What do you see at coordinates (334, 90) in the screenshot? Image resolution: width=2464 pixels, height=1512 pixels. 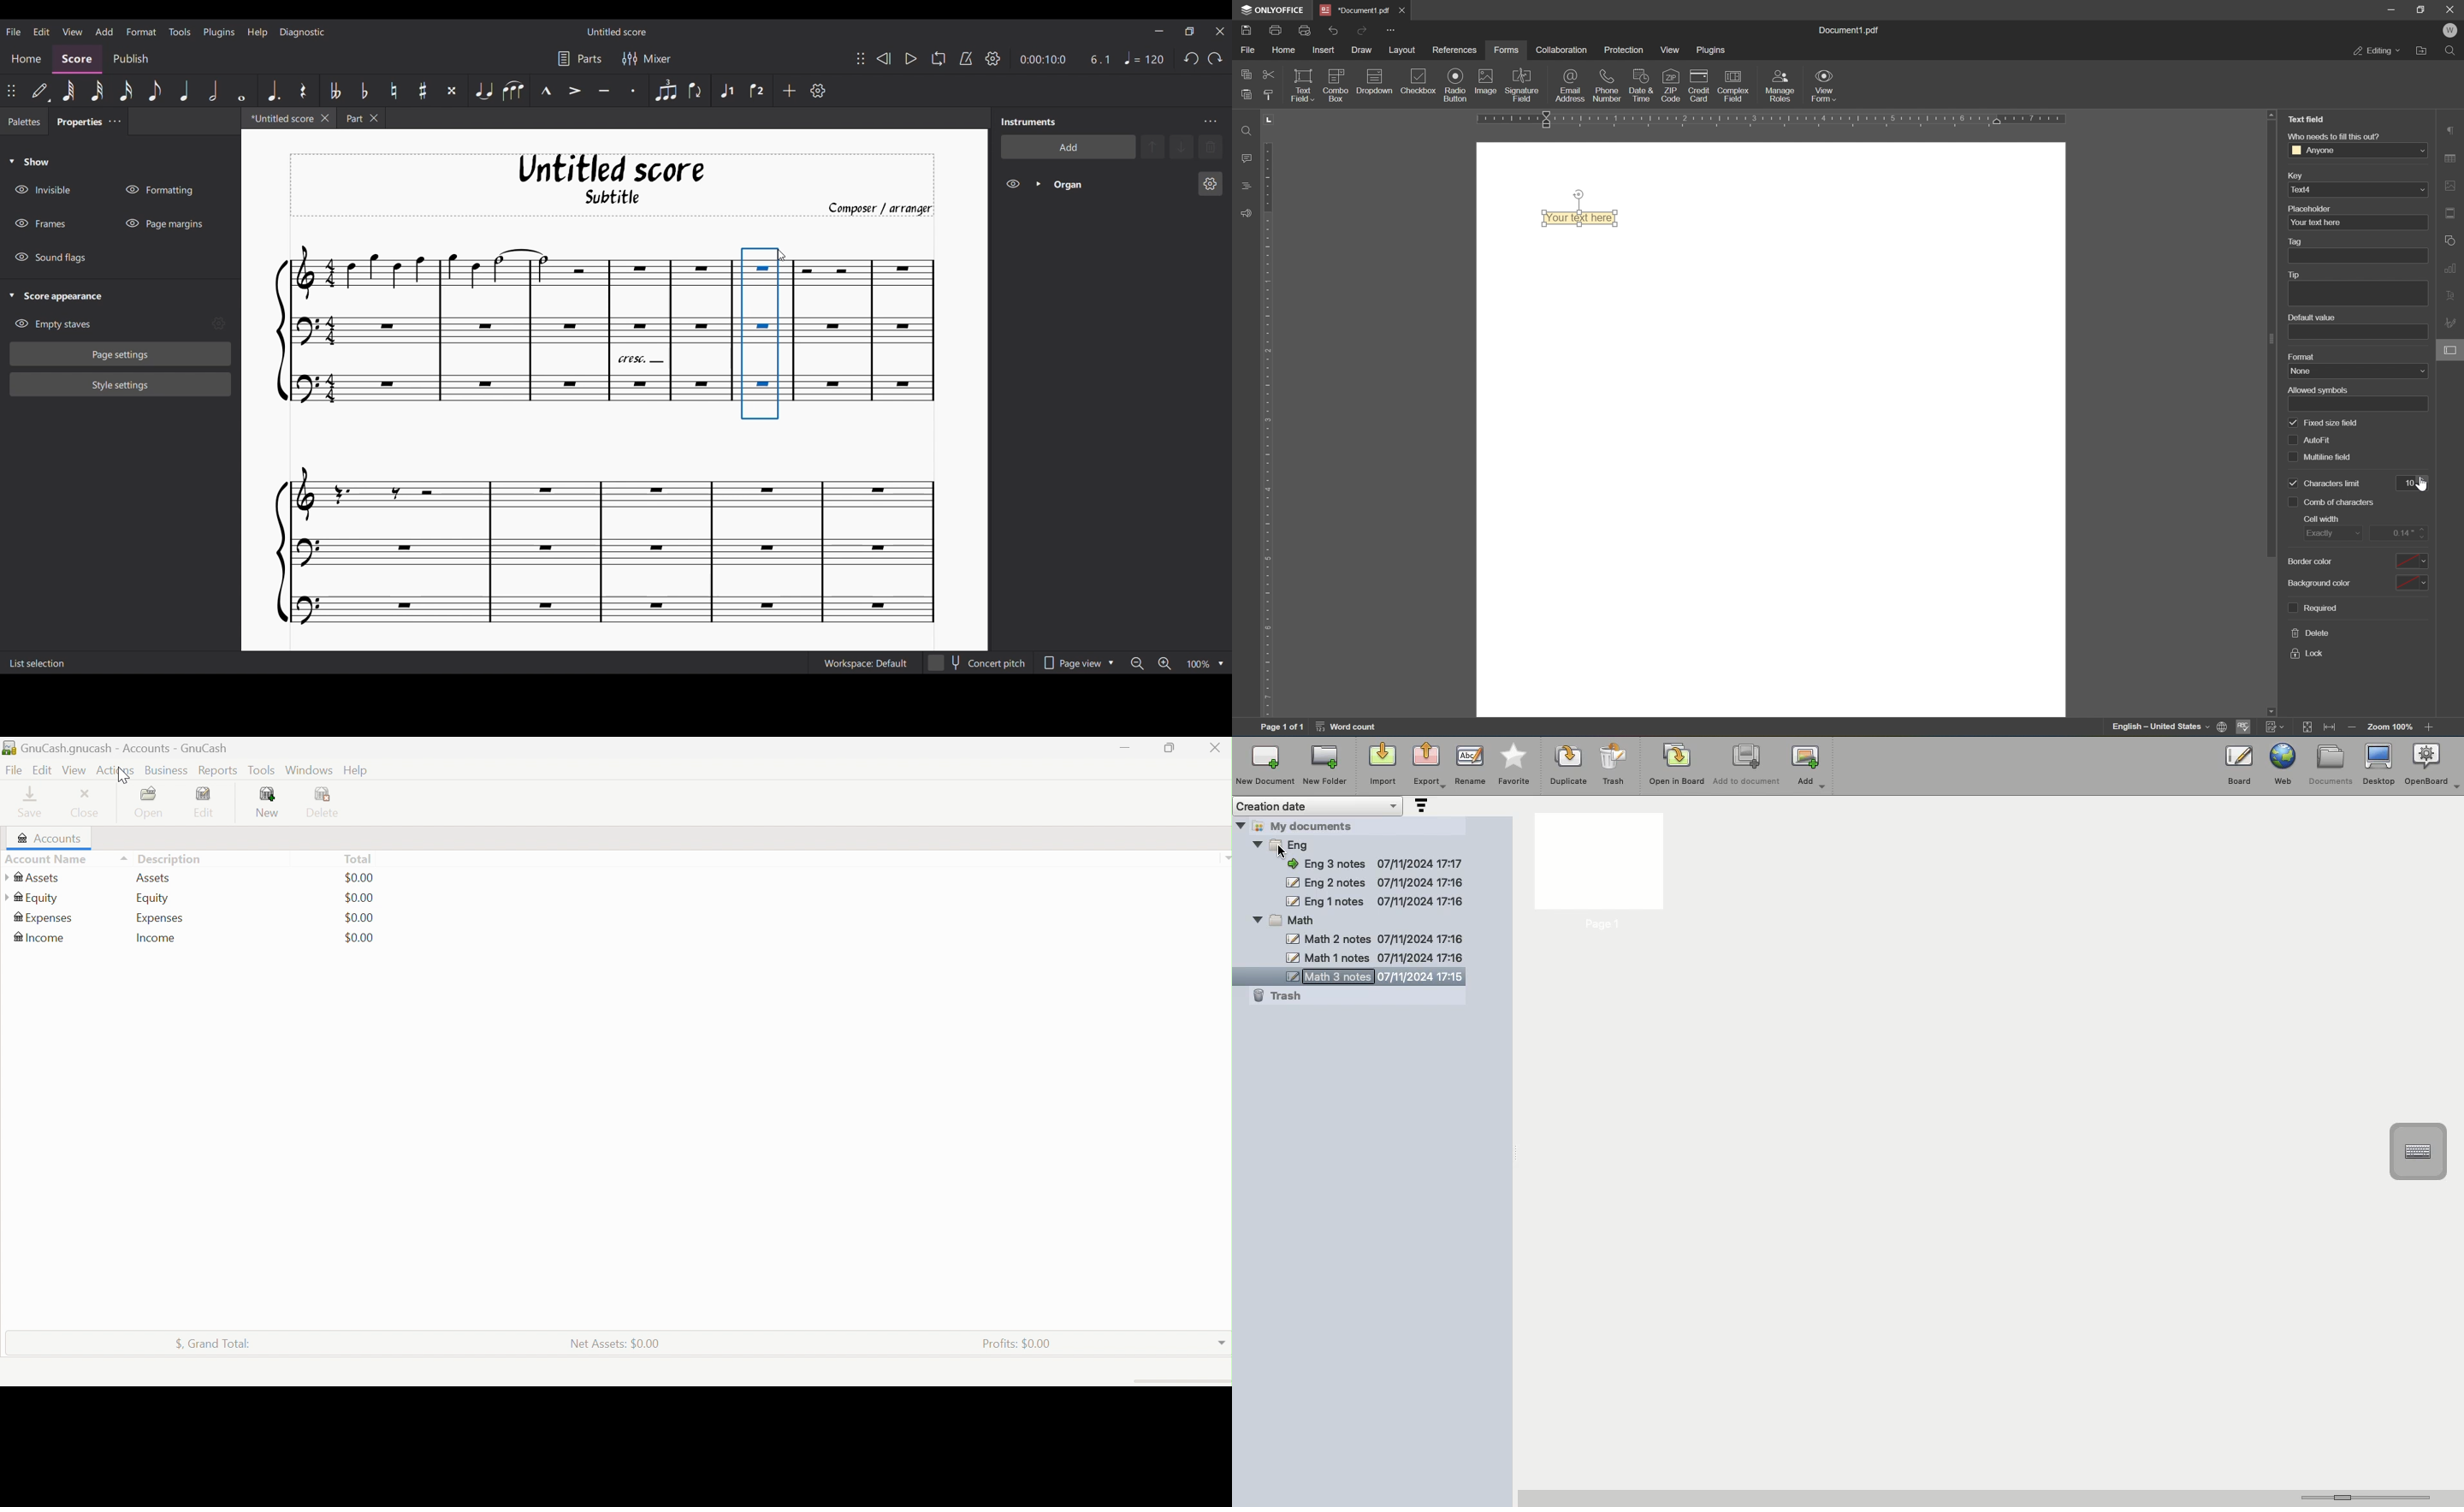 I see `Toggle double flat` at bounding box center [334, 90].